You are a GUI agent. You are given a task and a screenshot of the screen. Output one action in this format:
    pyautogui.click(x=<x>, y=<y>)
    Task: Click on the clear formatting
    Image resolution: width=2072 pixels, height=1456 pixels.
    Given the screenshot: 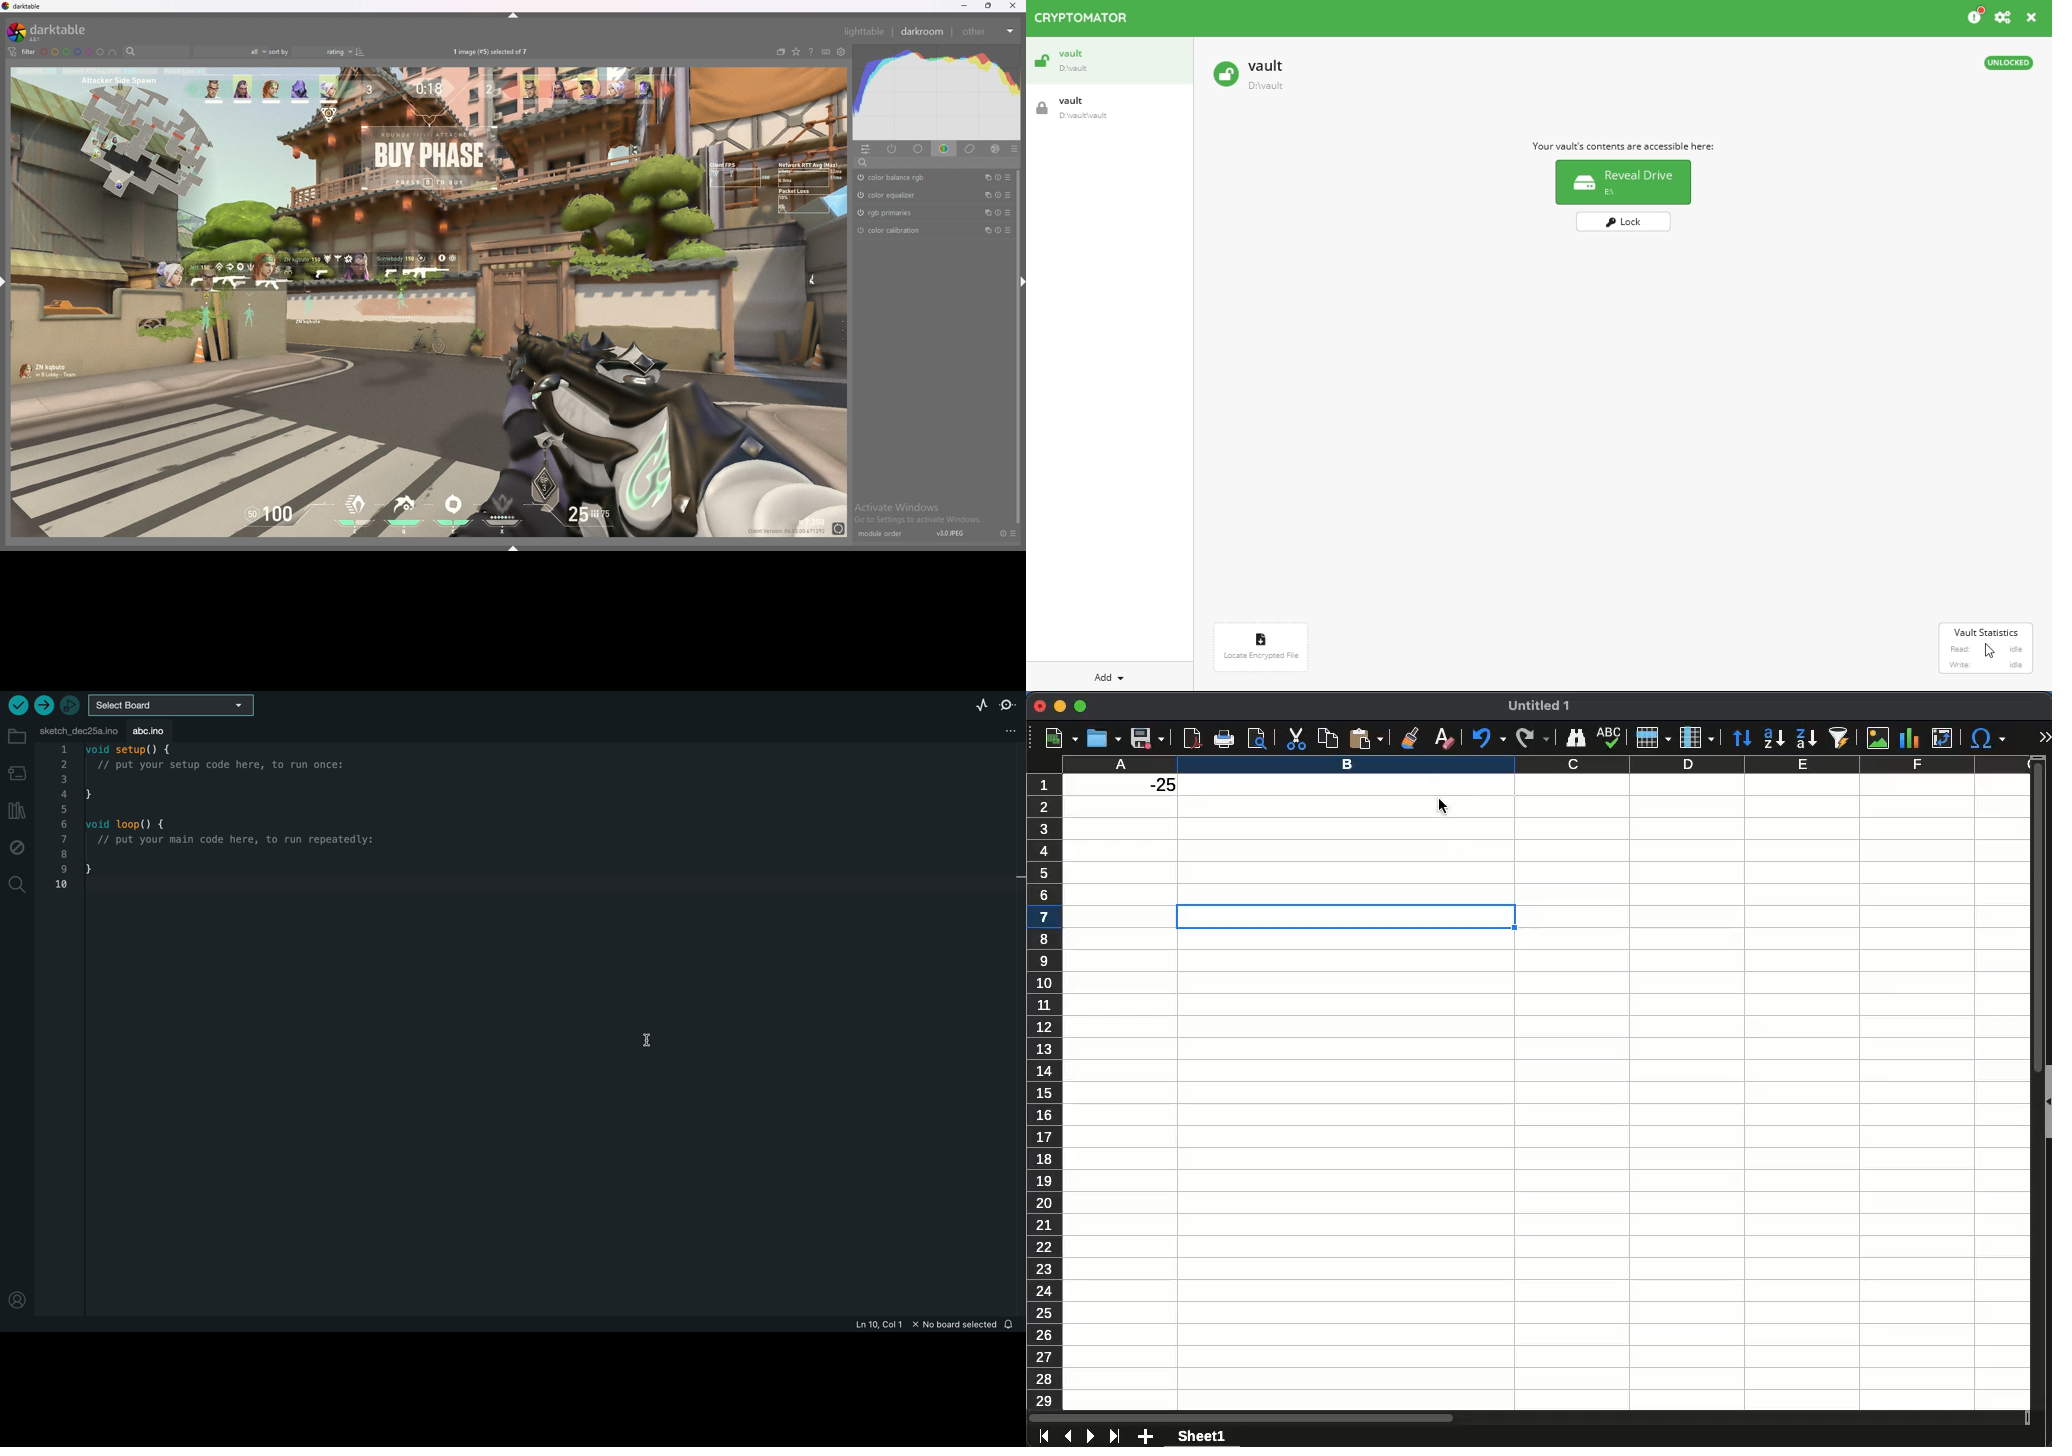 What is the action you would take?
    pyautogui.click(x=1441, y=736)
    